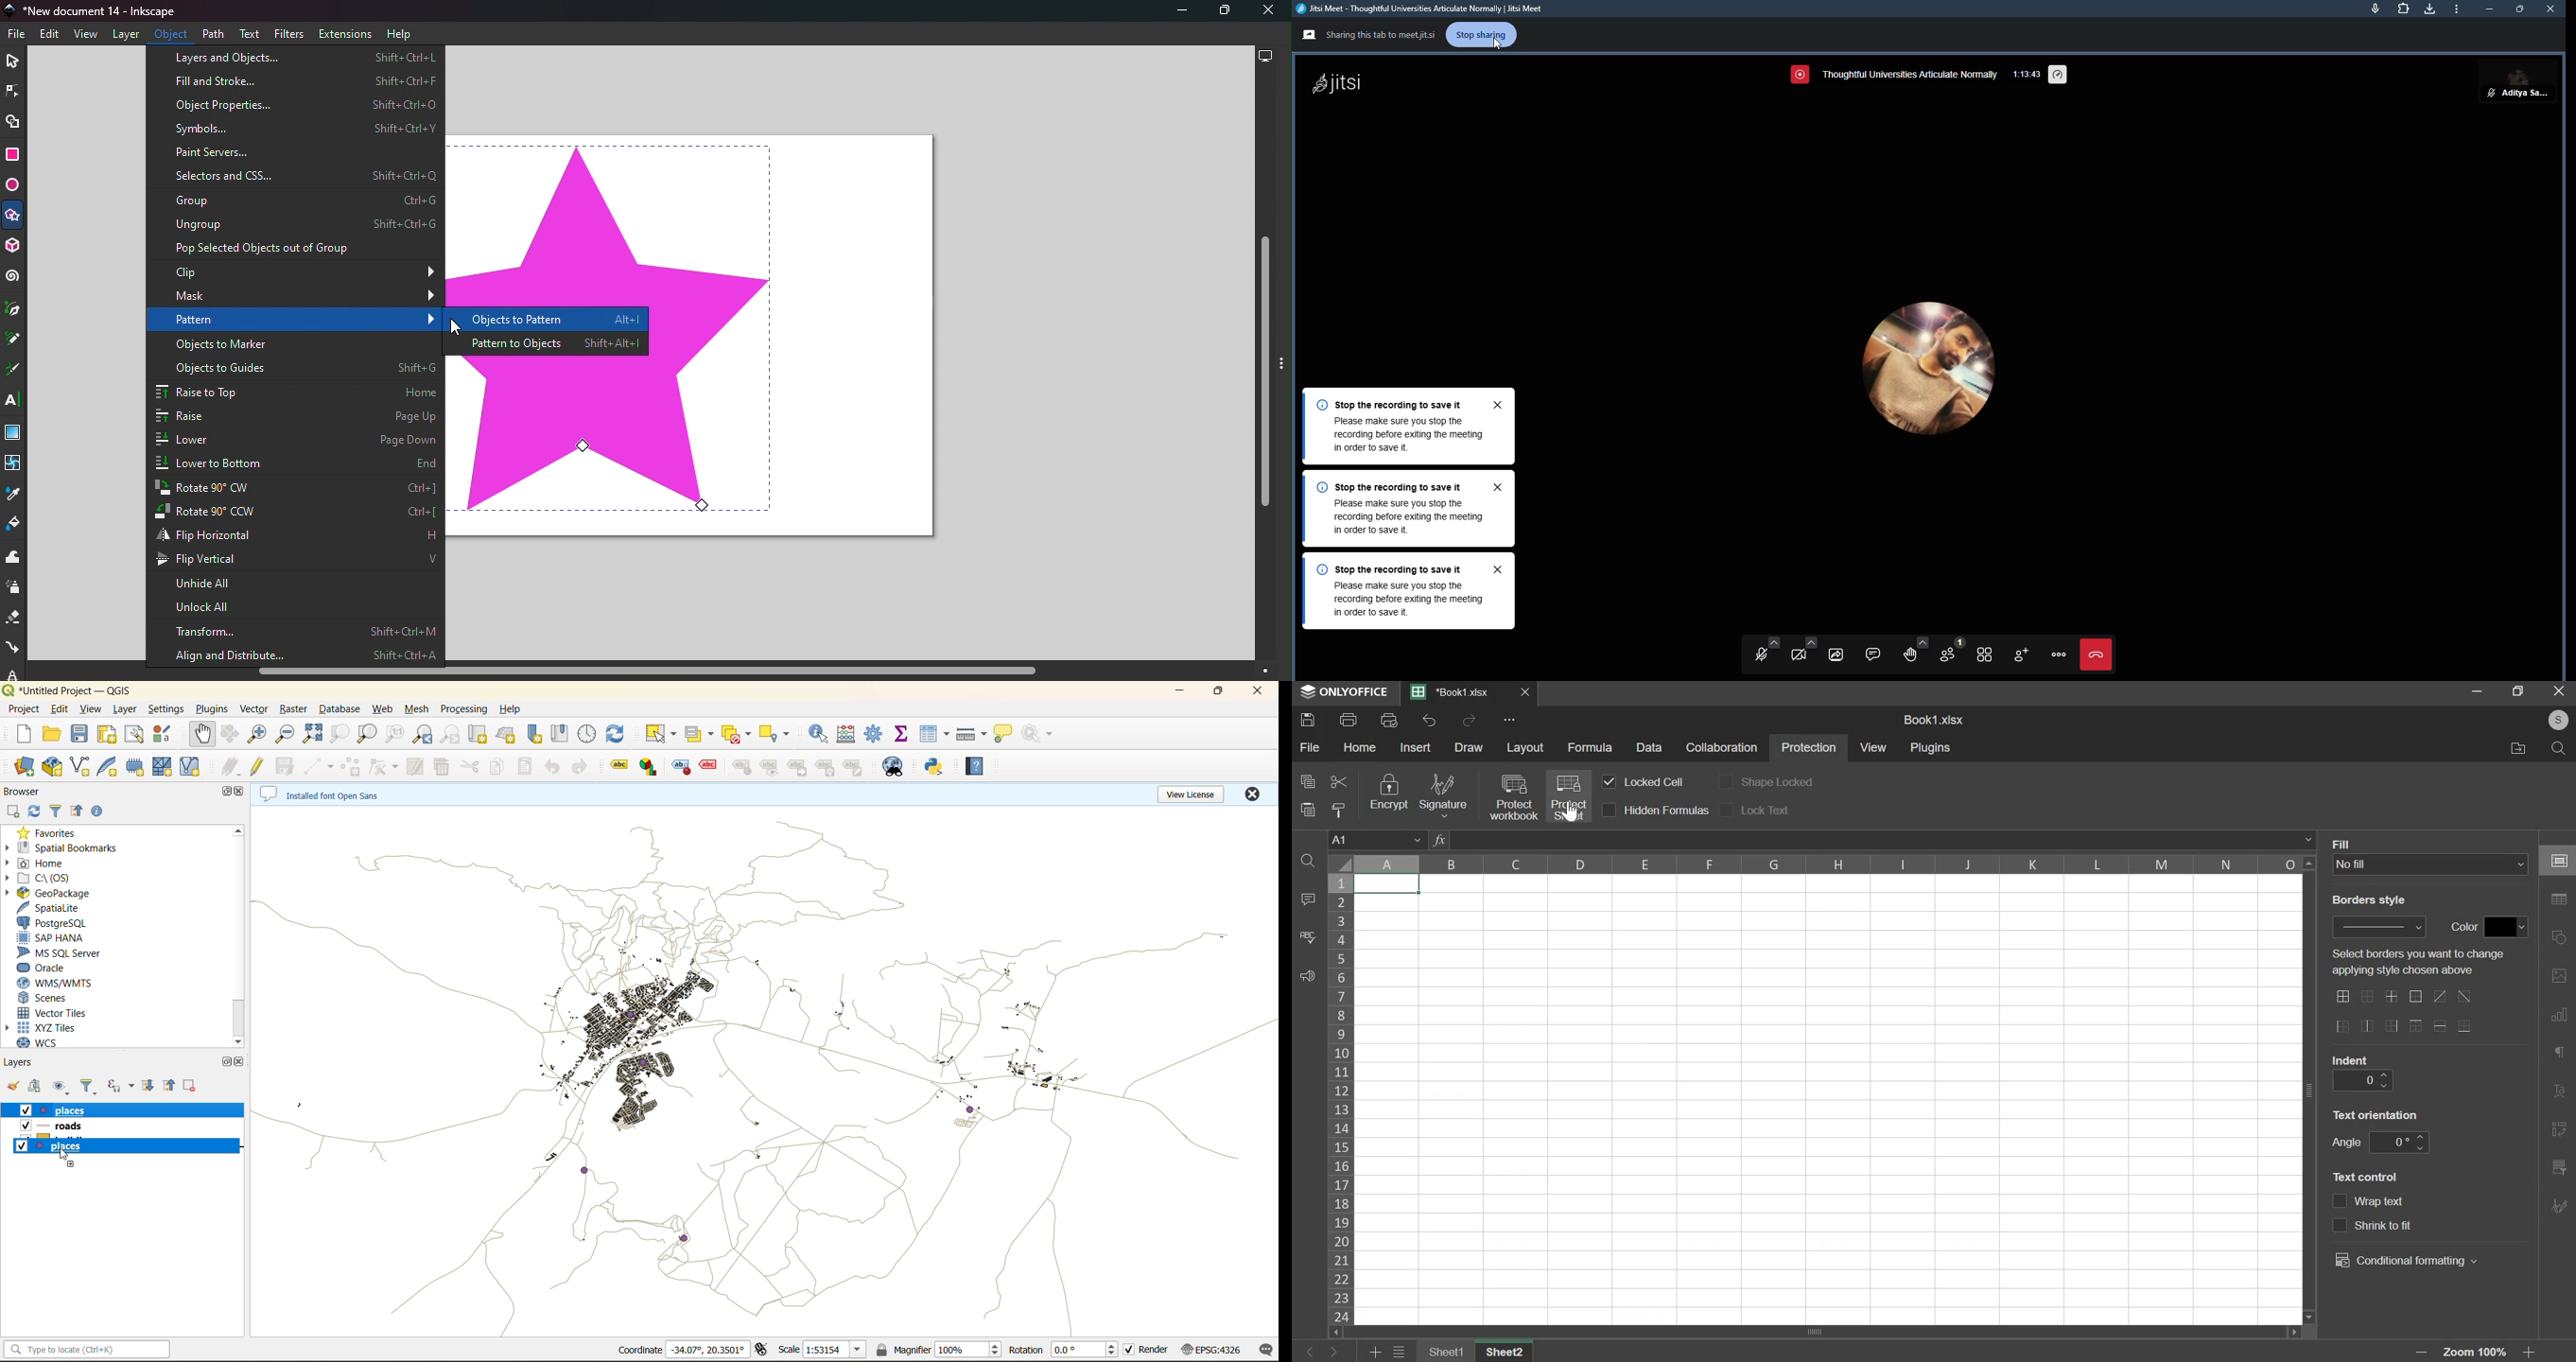 Image resolution: width=2576 pixels, height=1372 pixels. I want to click on Layers, so click(125, 35).